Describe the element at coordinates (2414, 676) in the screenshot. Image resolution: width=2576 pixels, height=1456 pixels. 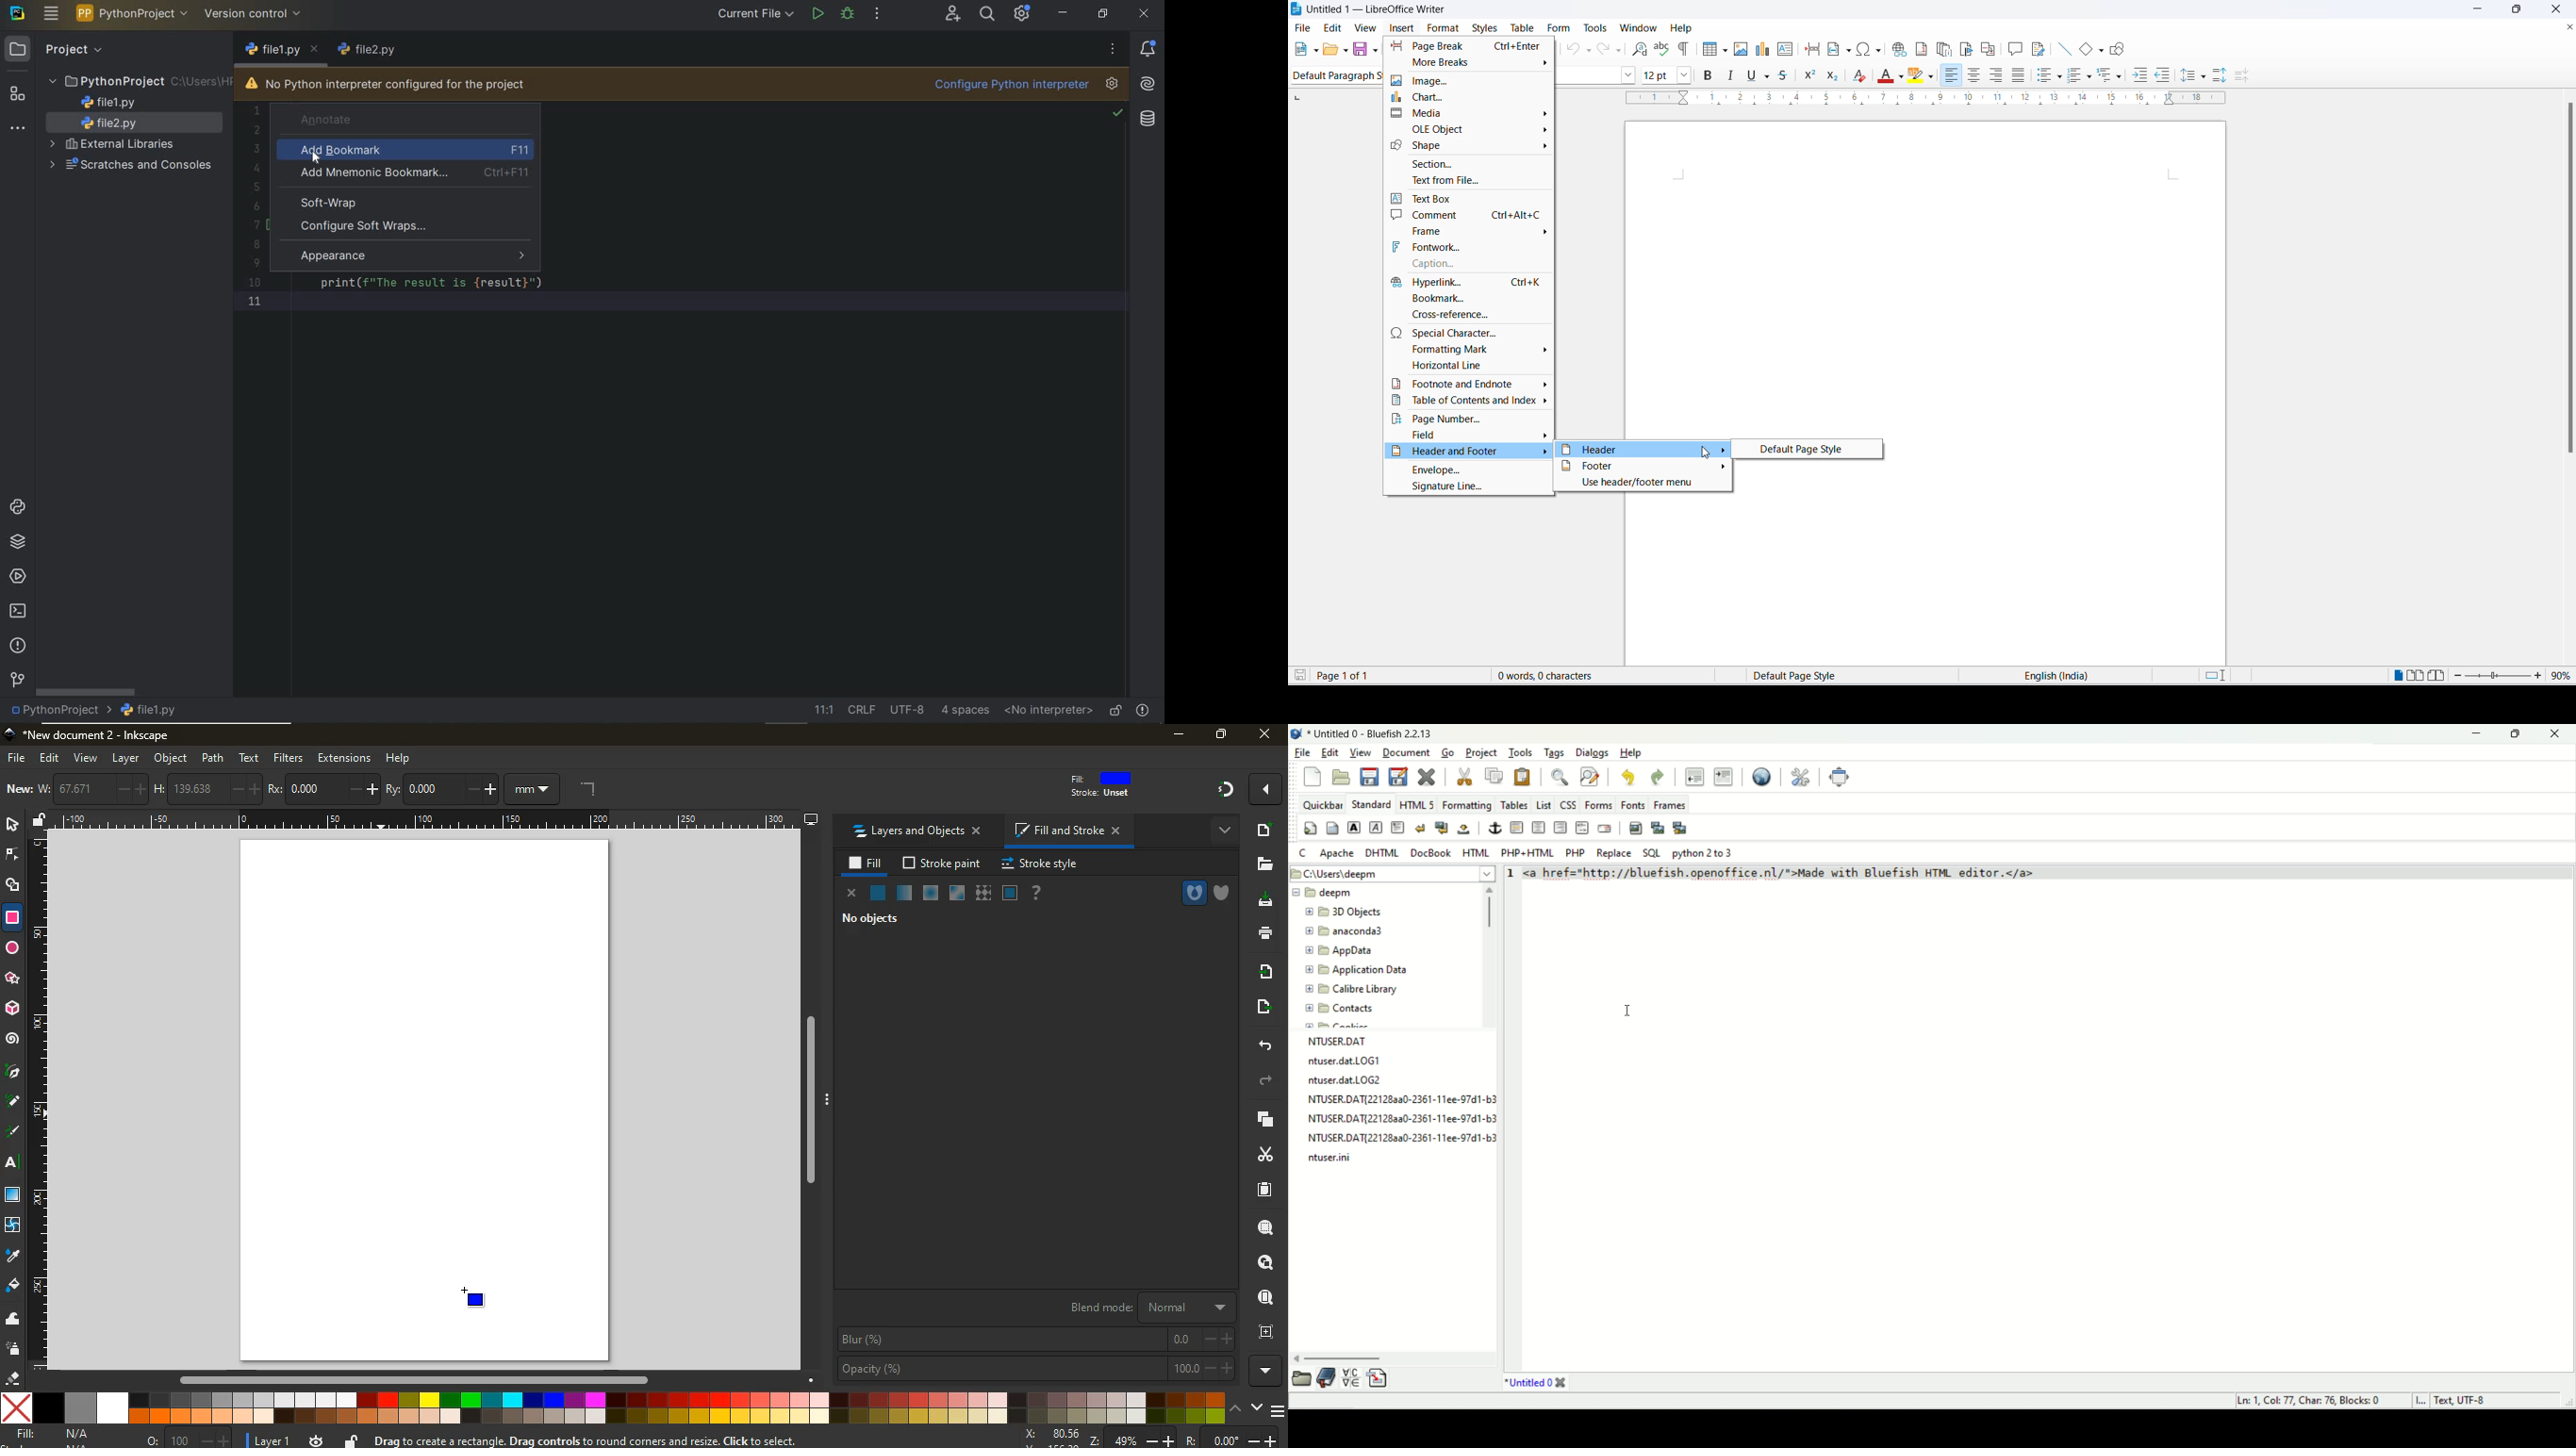
I see `multipage view` at that location.